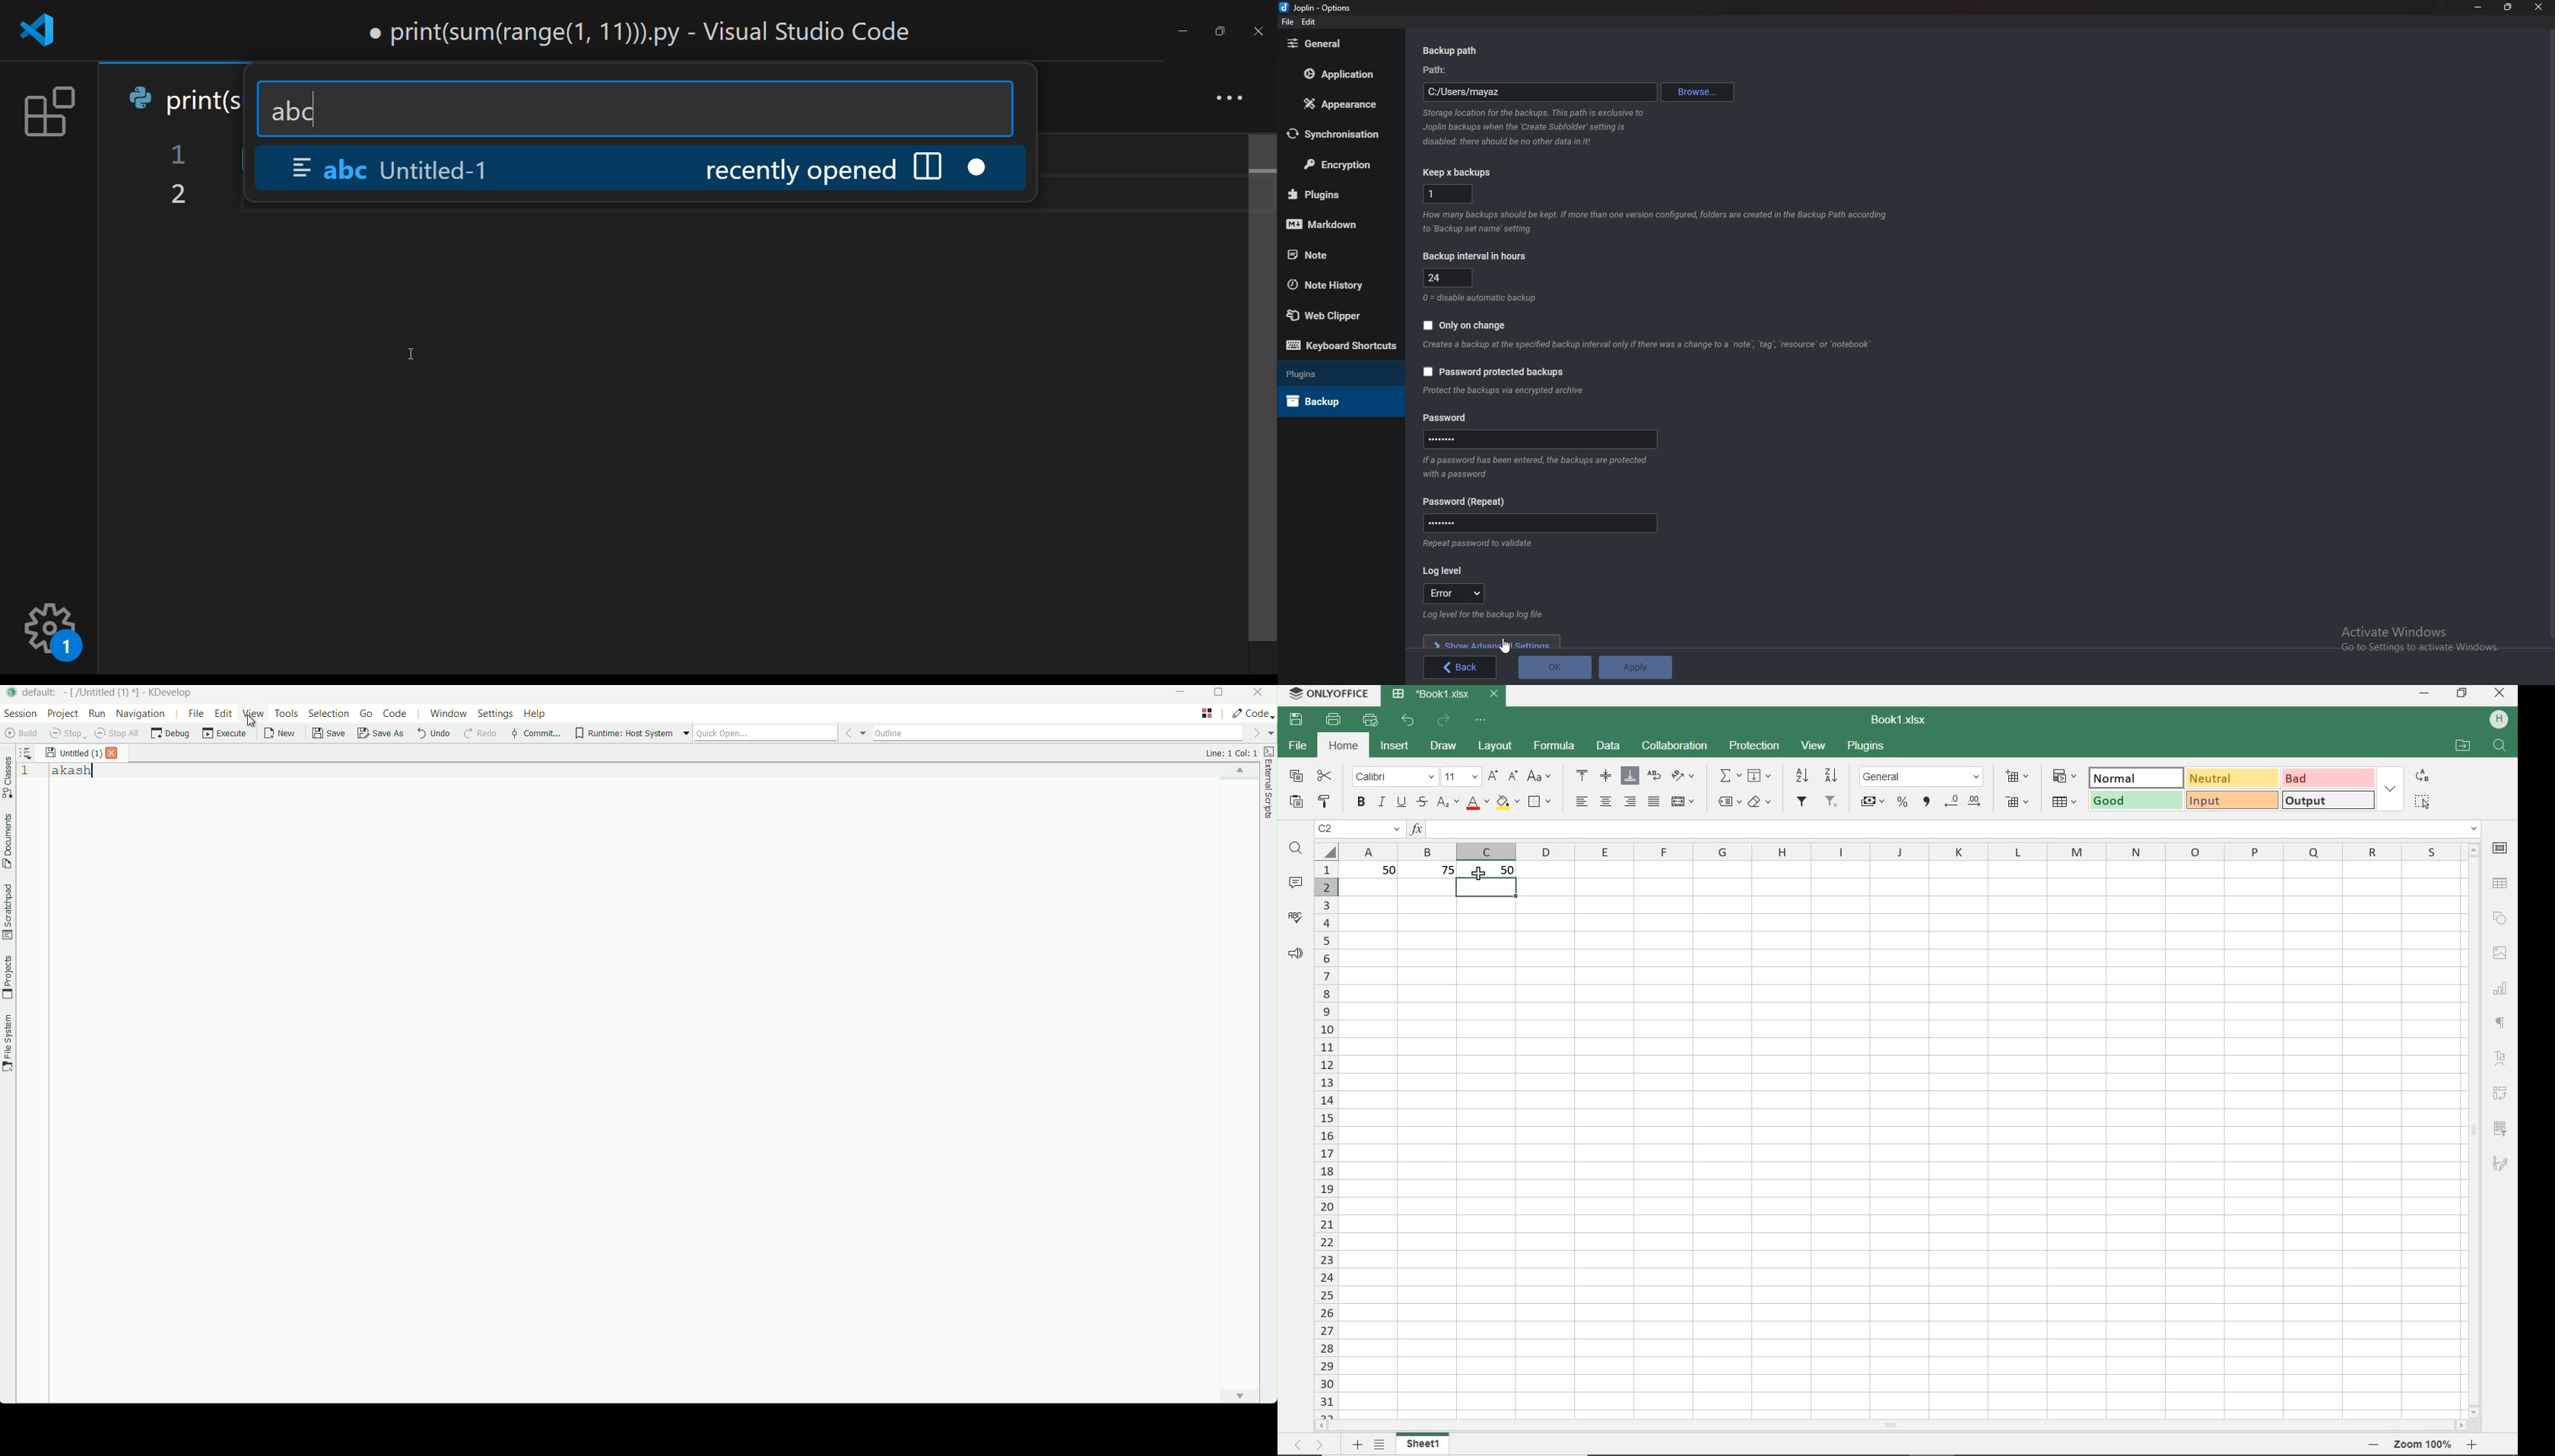 The width and height of the screenshot is (2576, 1456). I want to click on save as, so click(382, 734).